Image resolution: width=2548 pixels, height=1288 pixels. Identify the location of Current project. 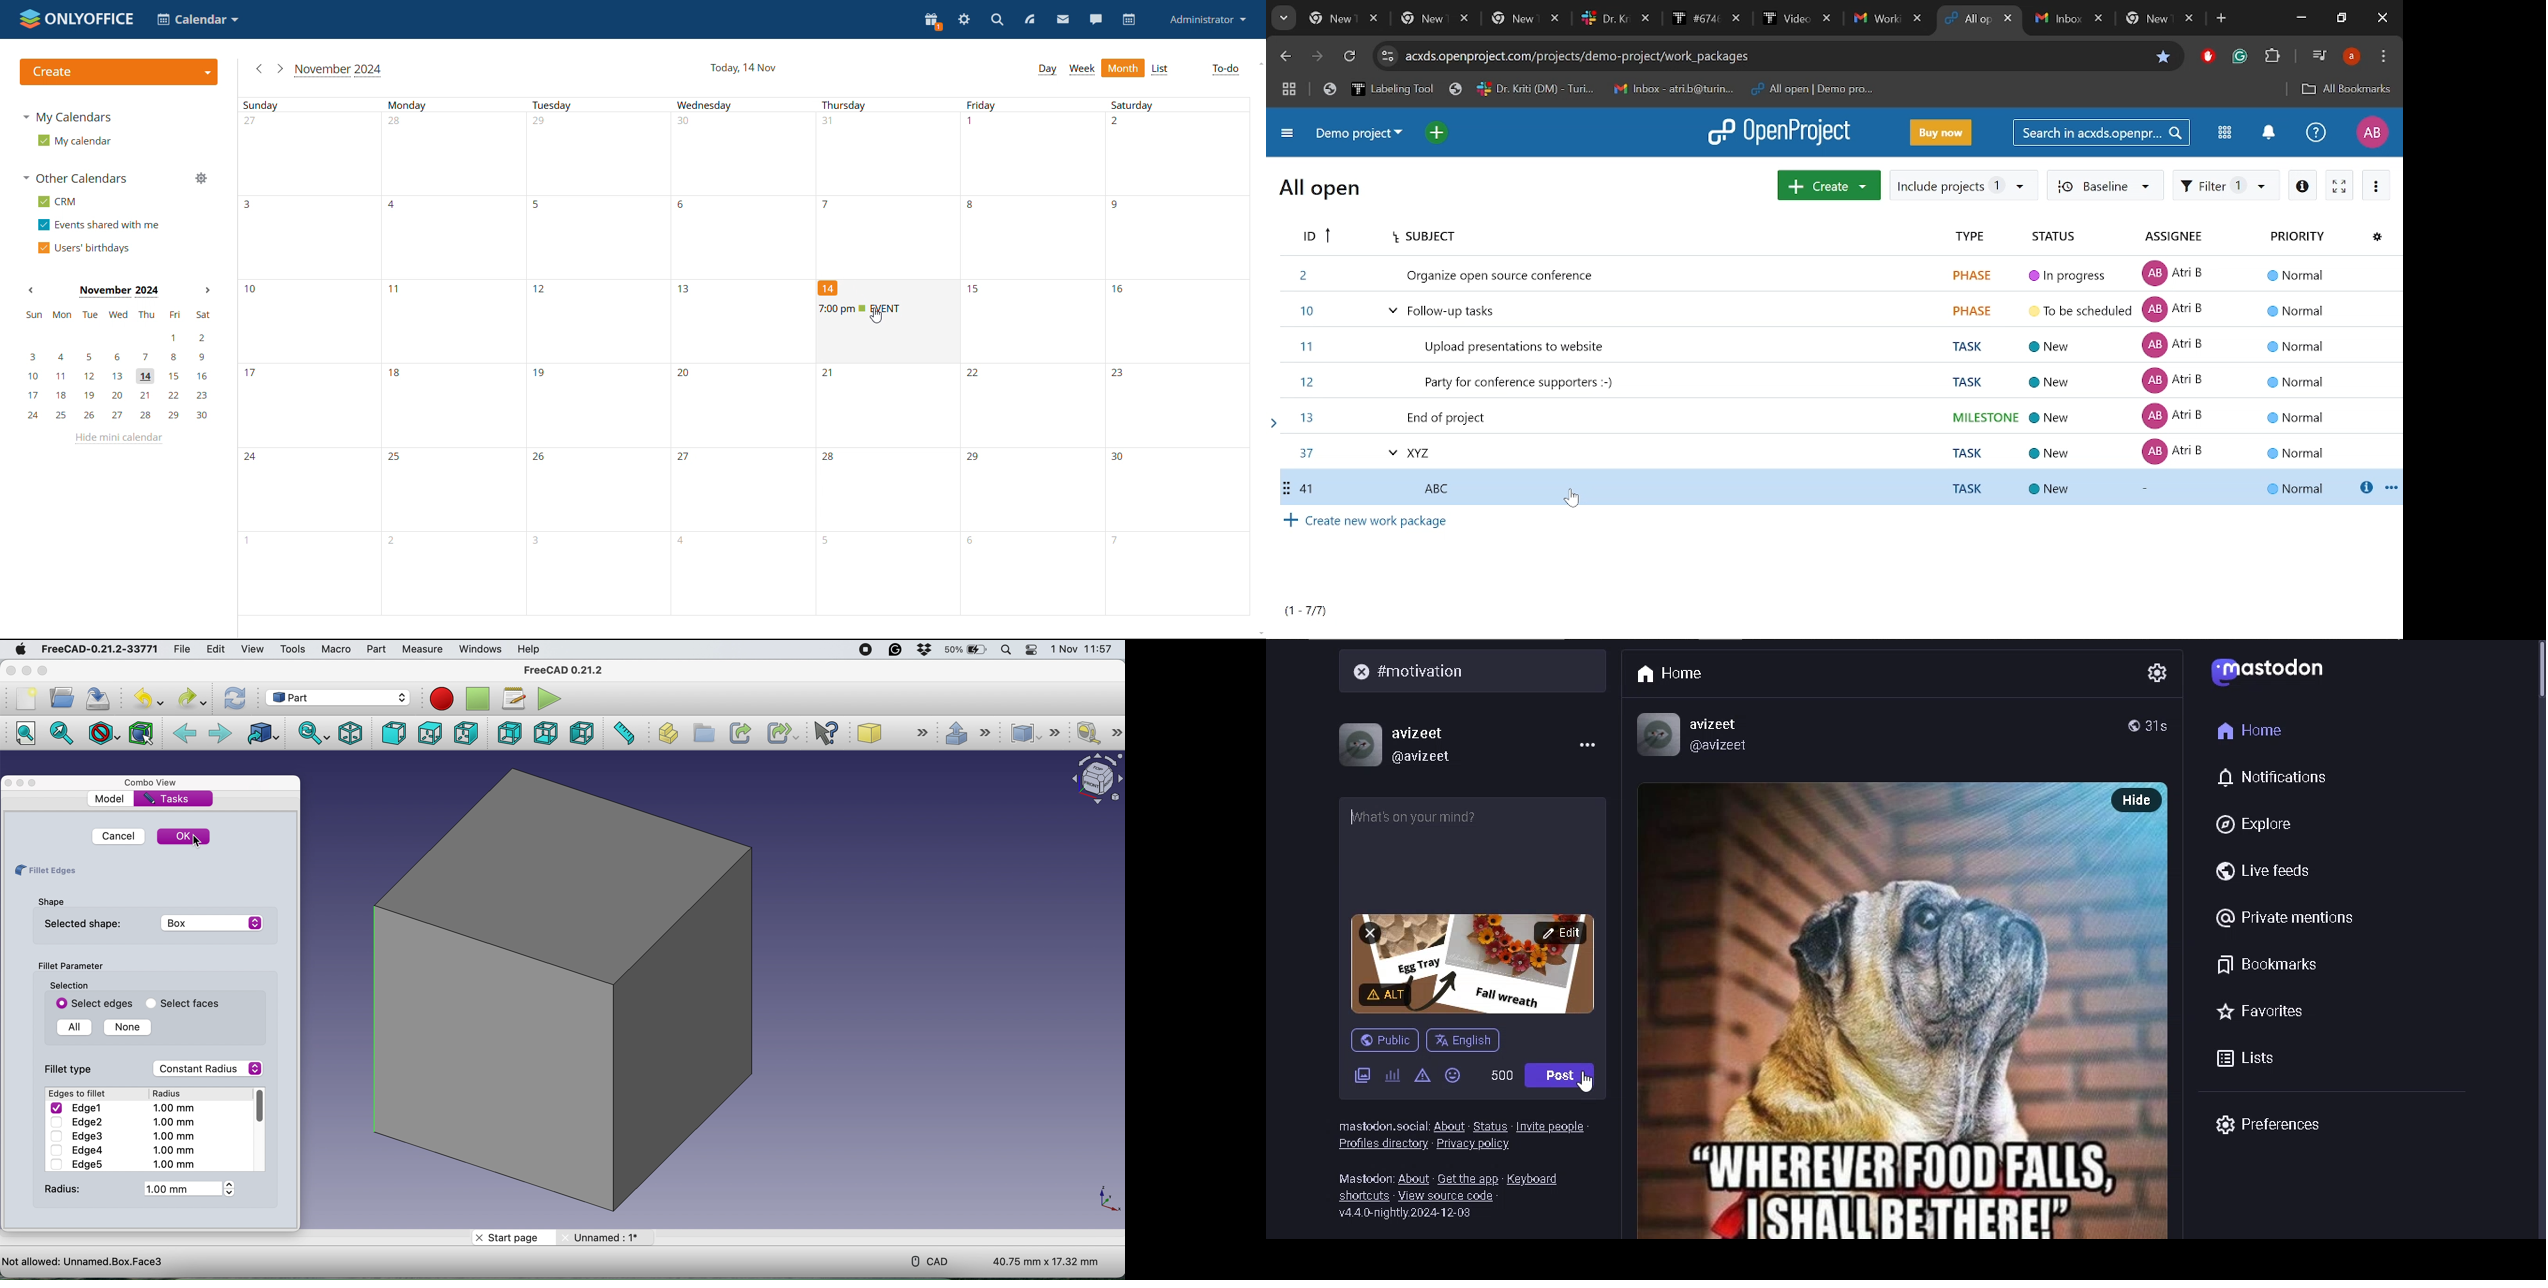
(1359, 135).